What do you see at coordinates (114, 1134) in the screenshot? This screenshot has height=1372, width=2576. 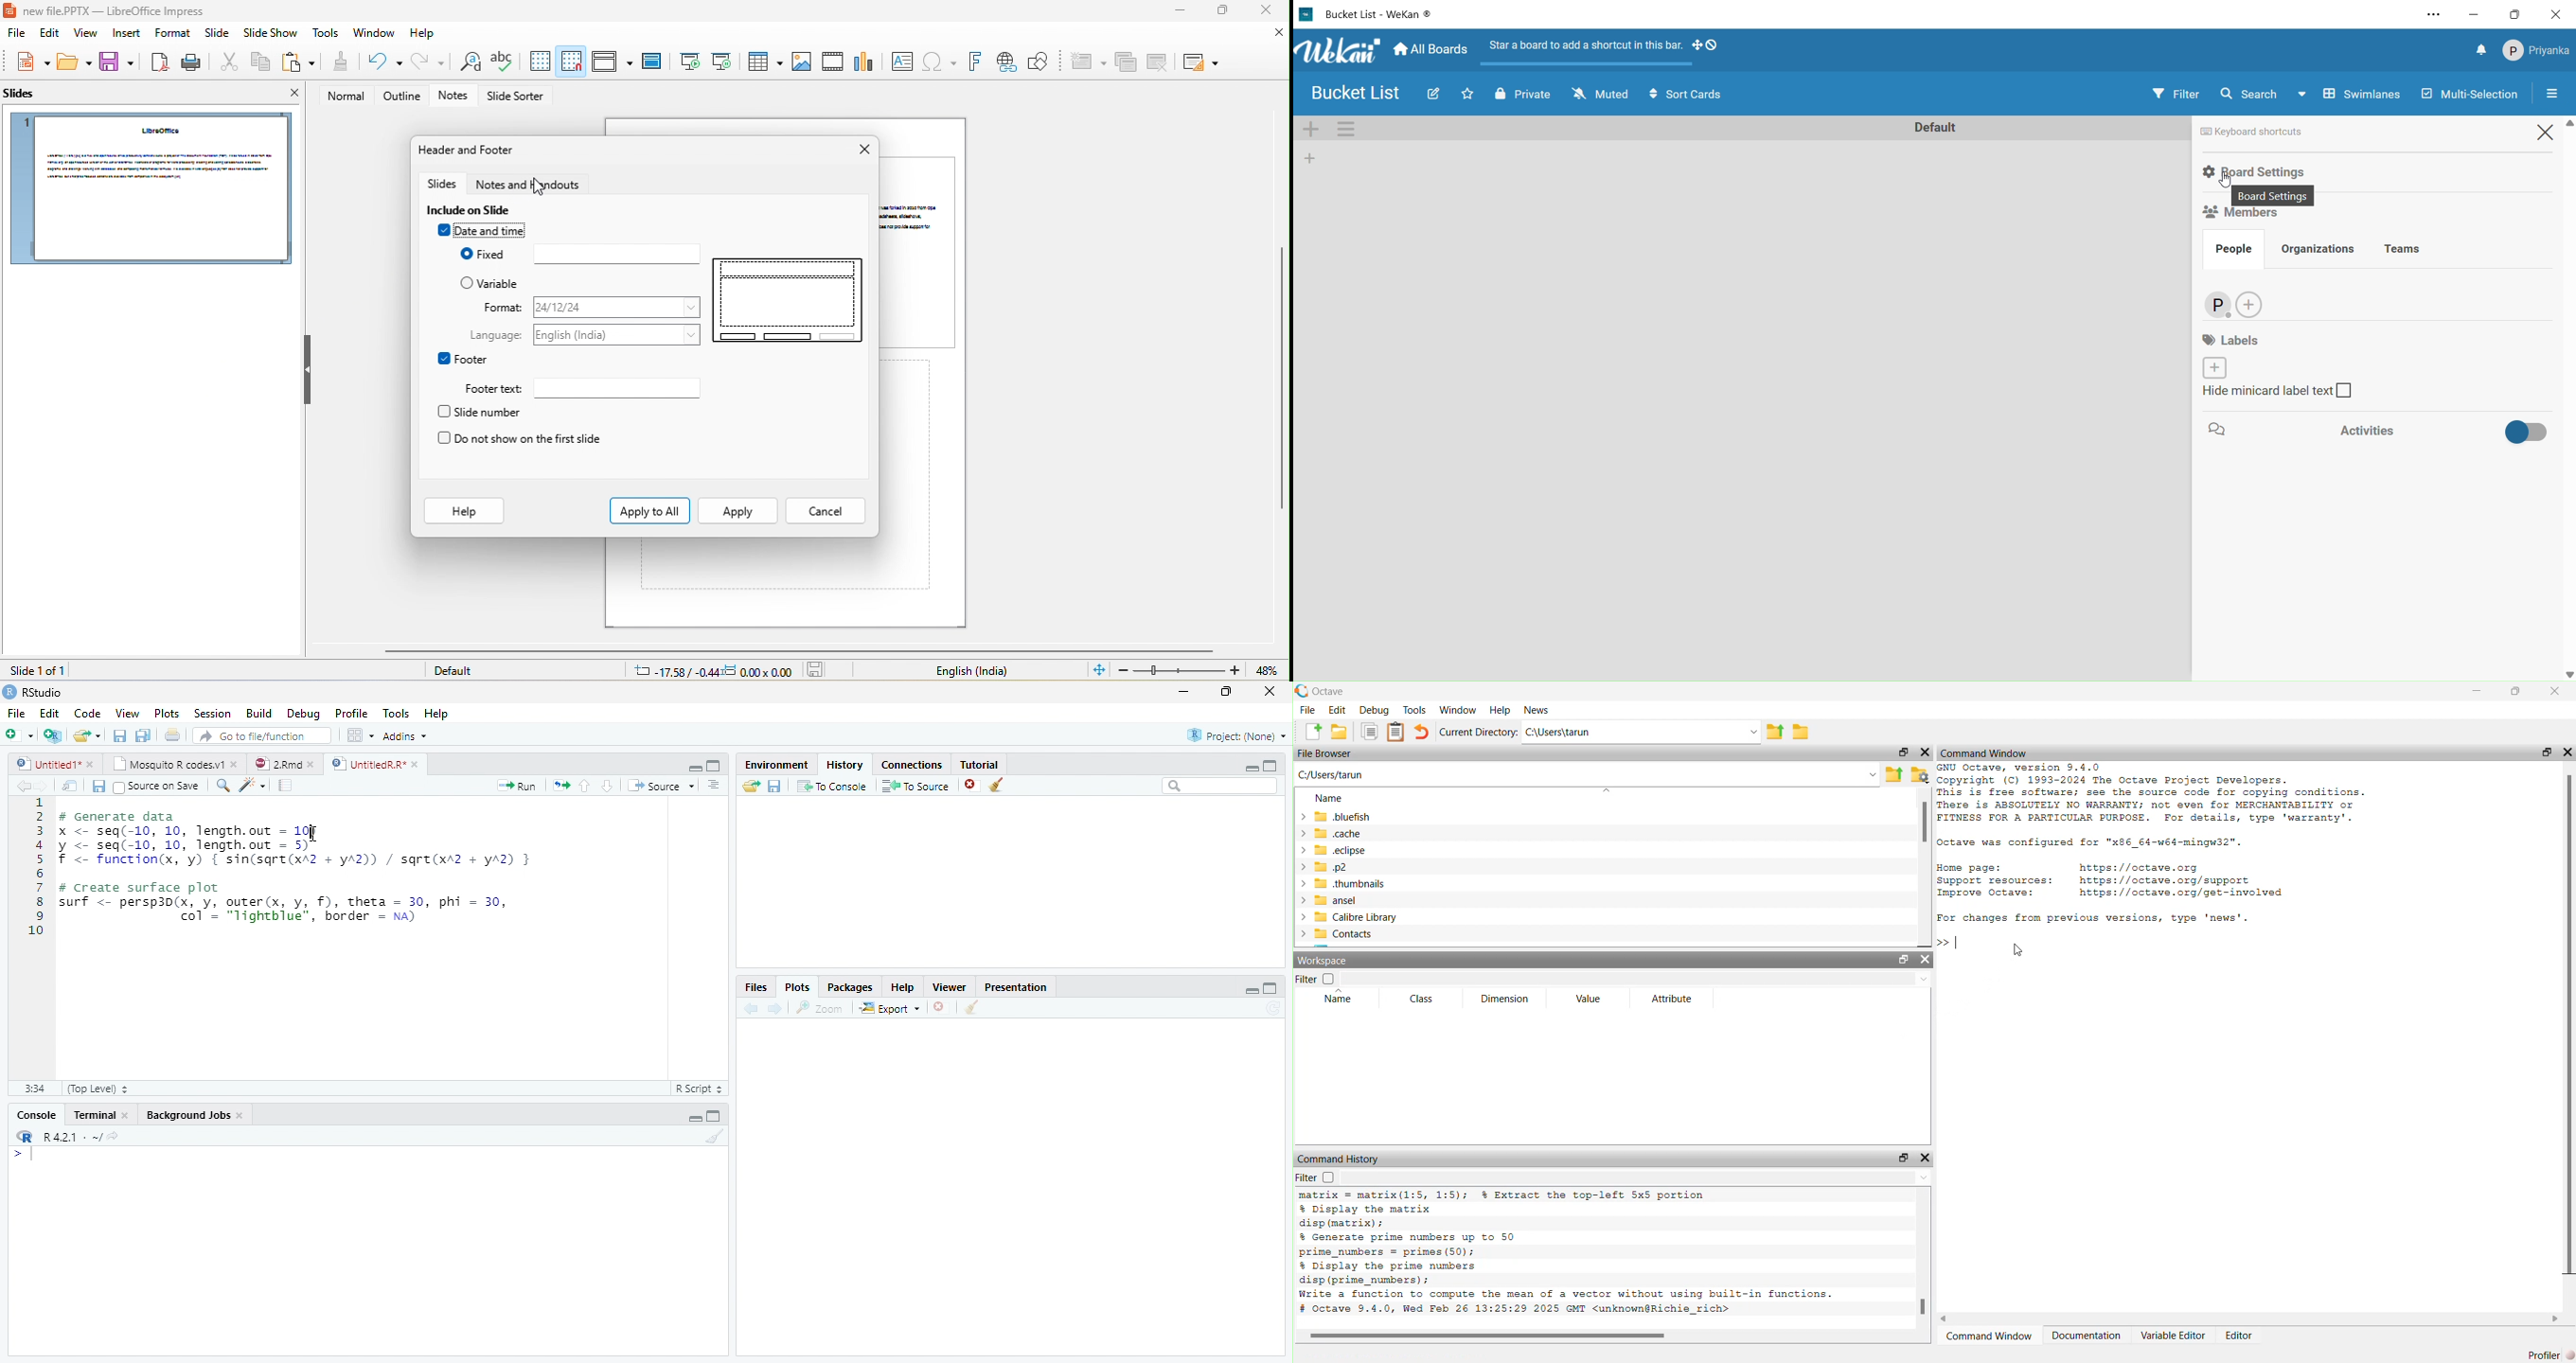 I see `View the current working directory` at bounding box center [114, 1134].